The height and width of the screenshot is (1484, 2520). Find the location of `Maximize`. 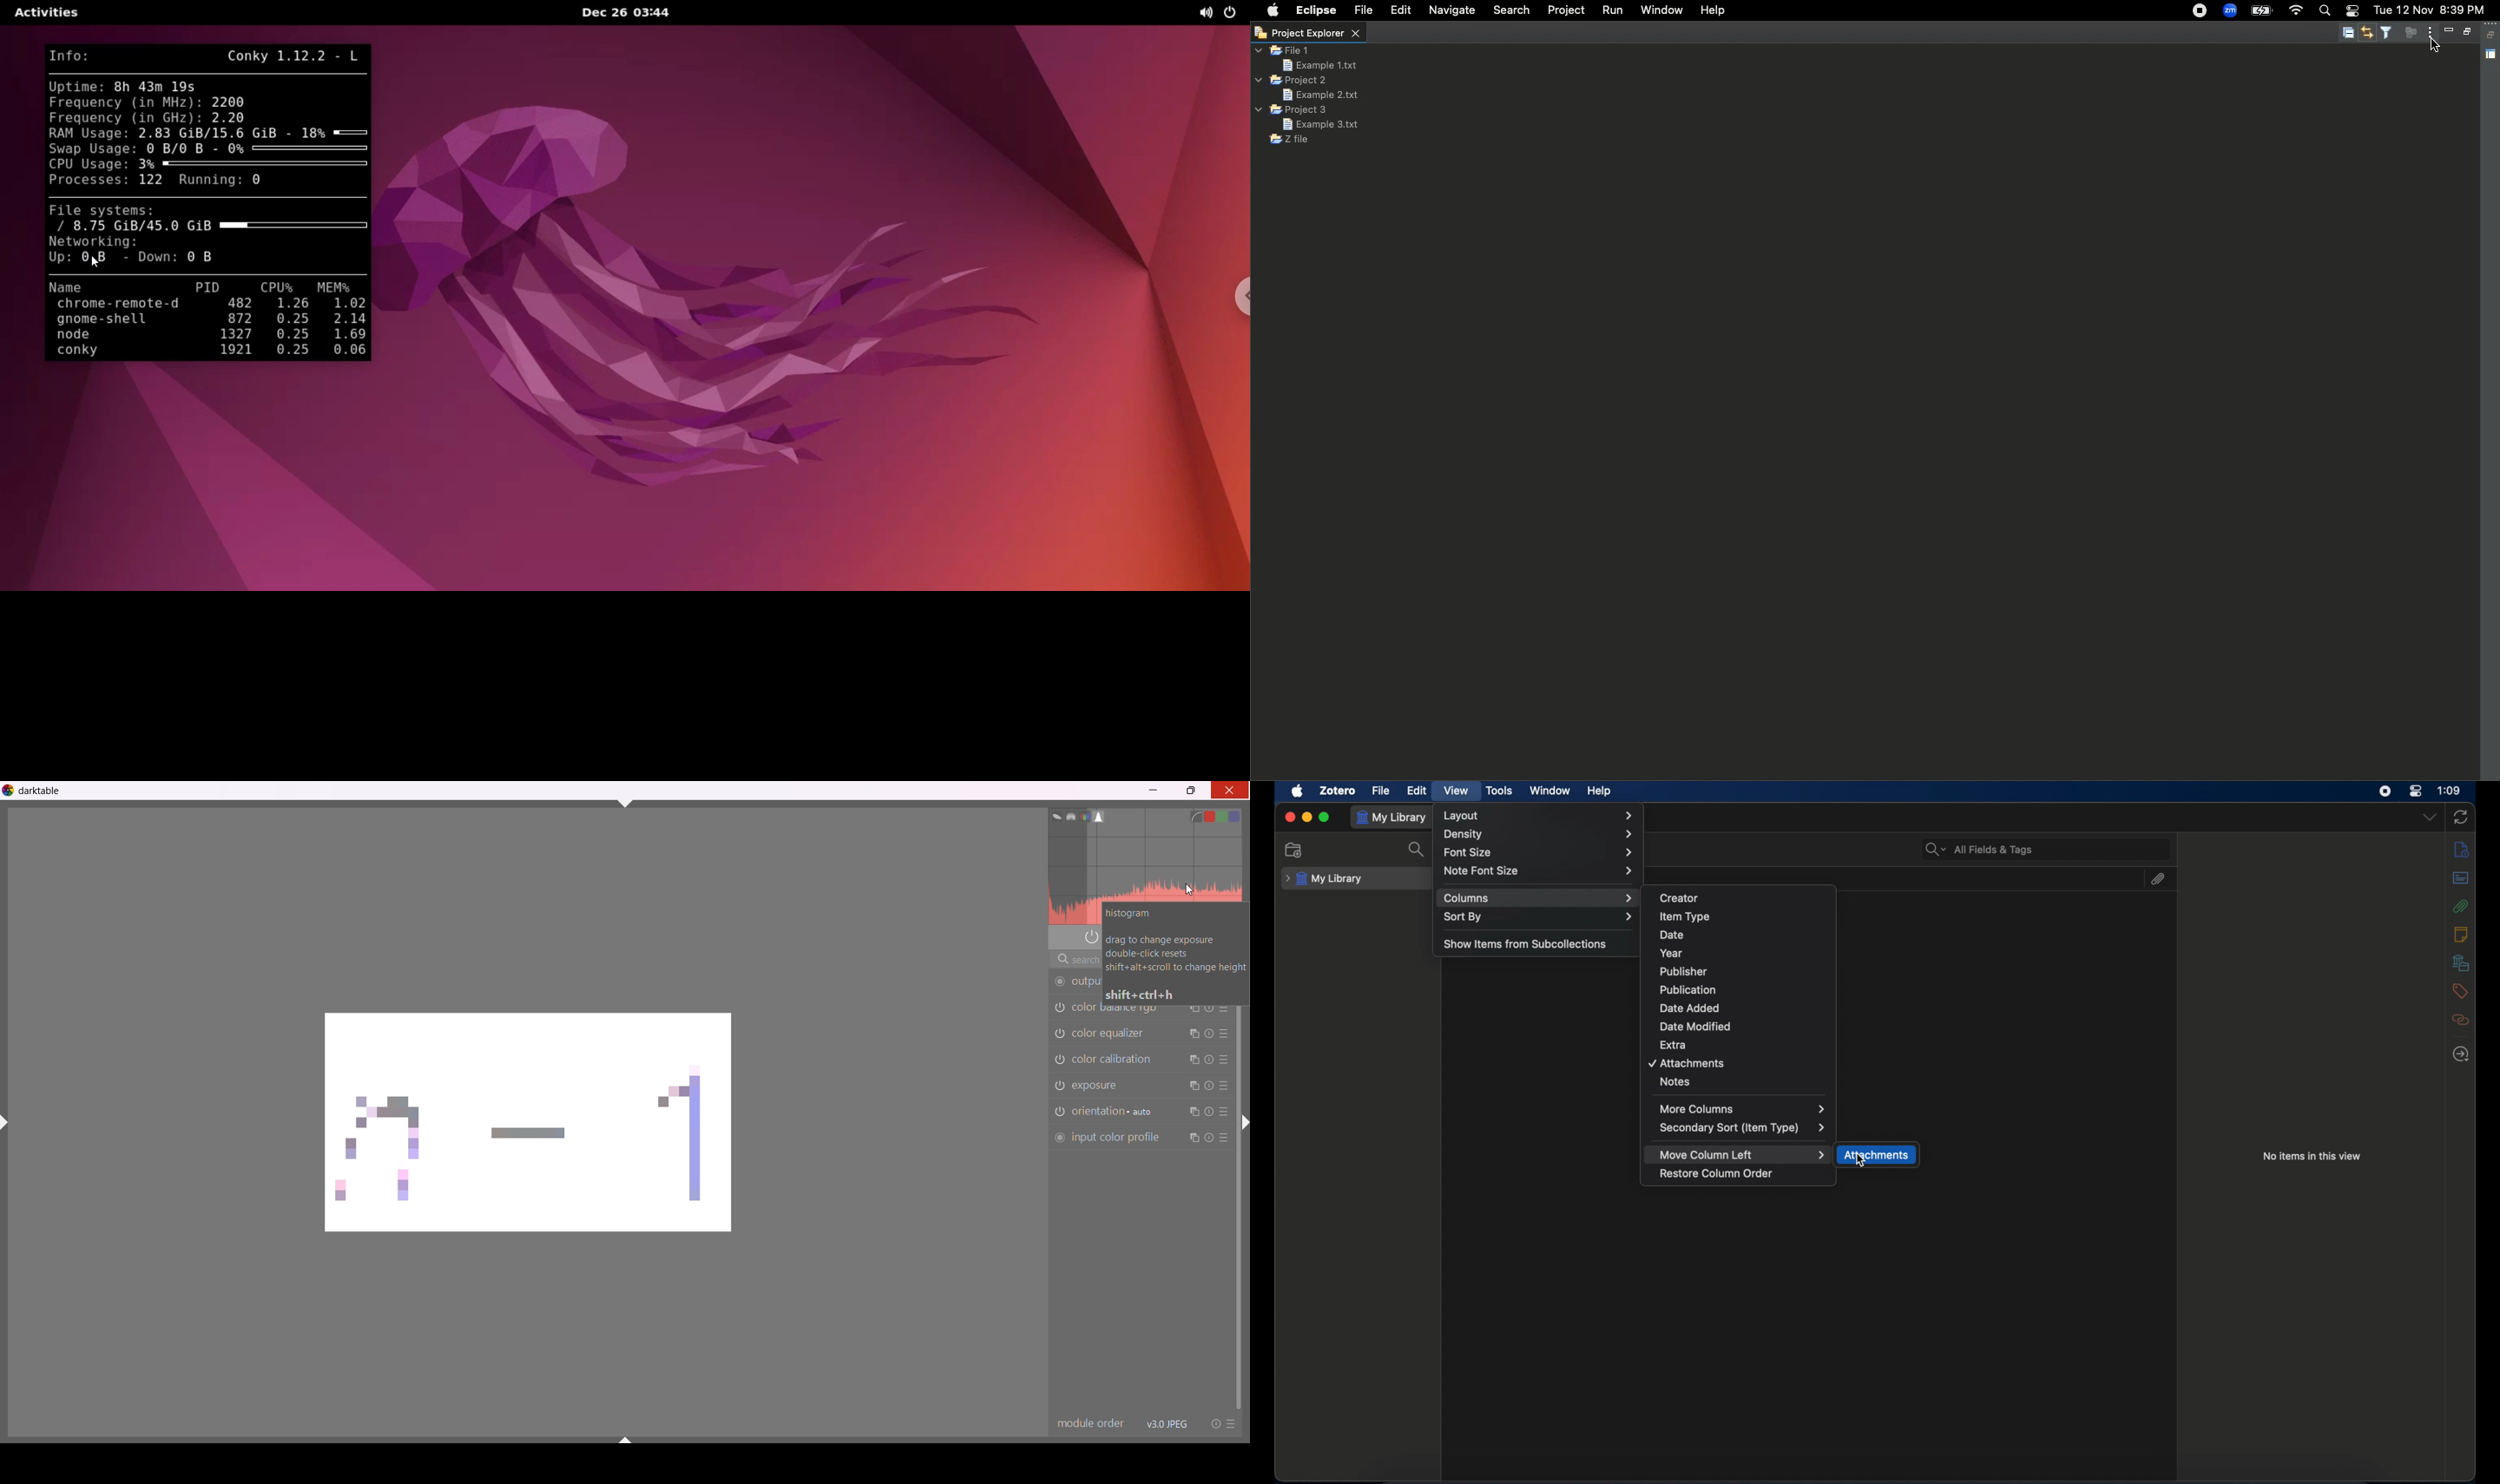

Maximize is located at coordinates (2465, 33).